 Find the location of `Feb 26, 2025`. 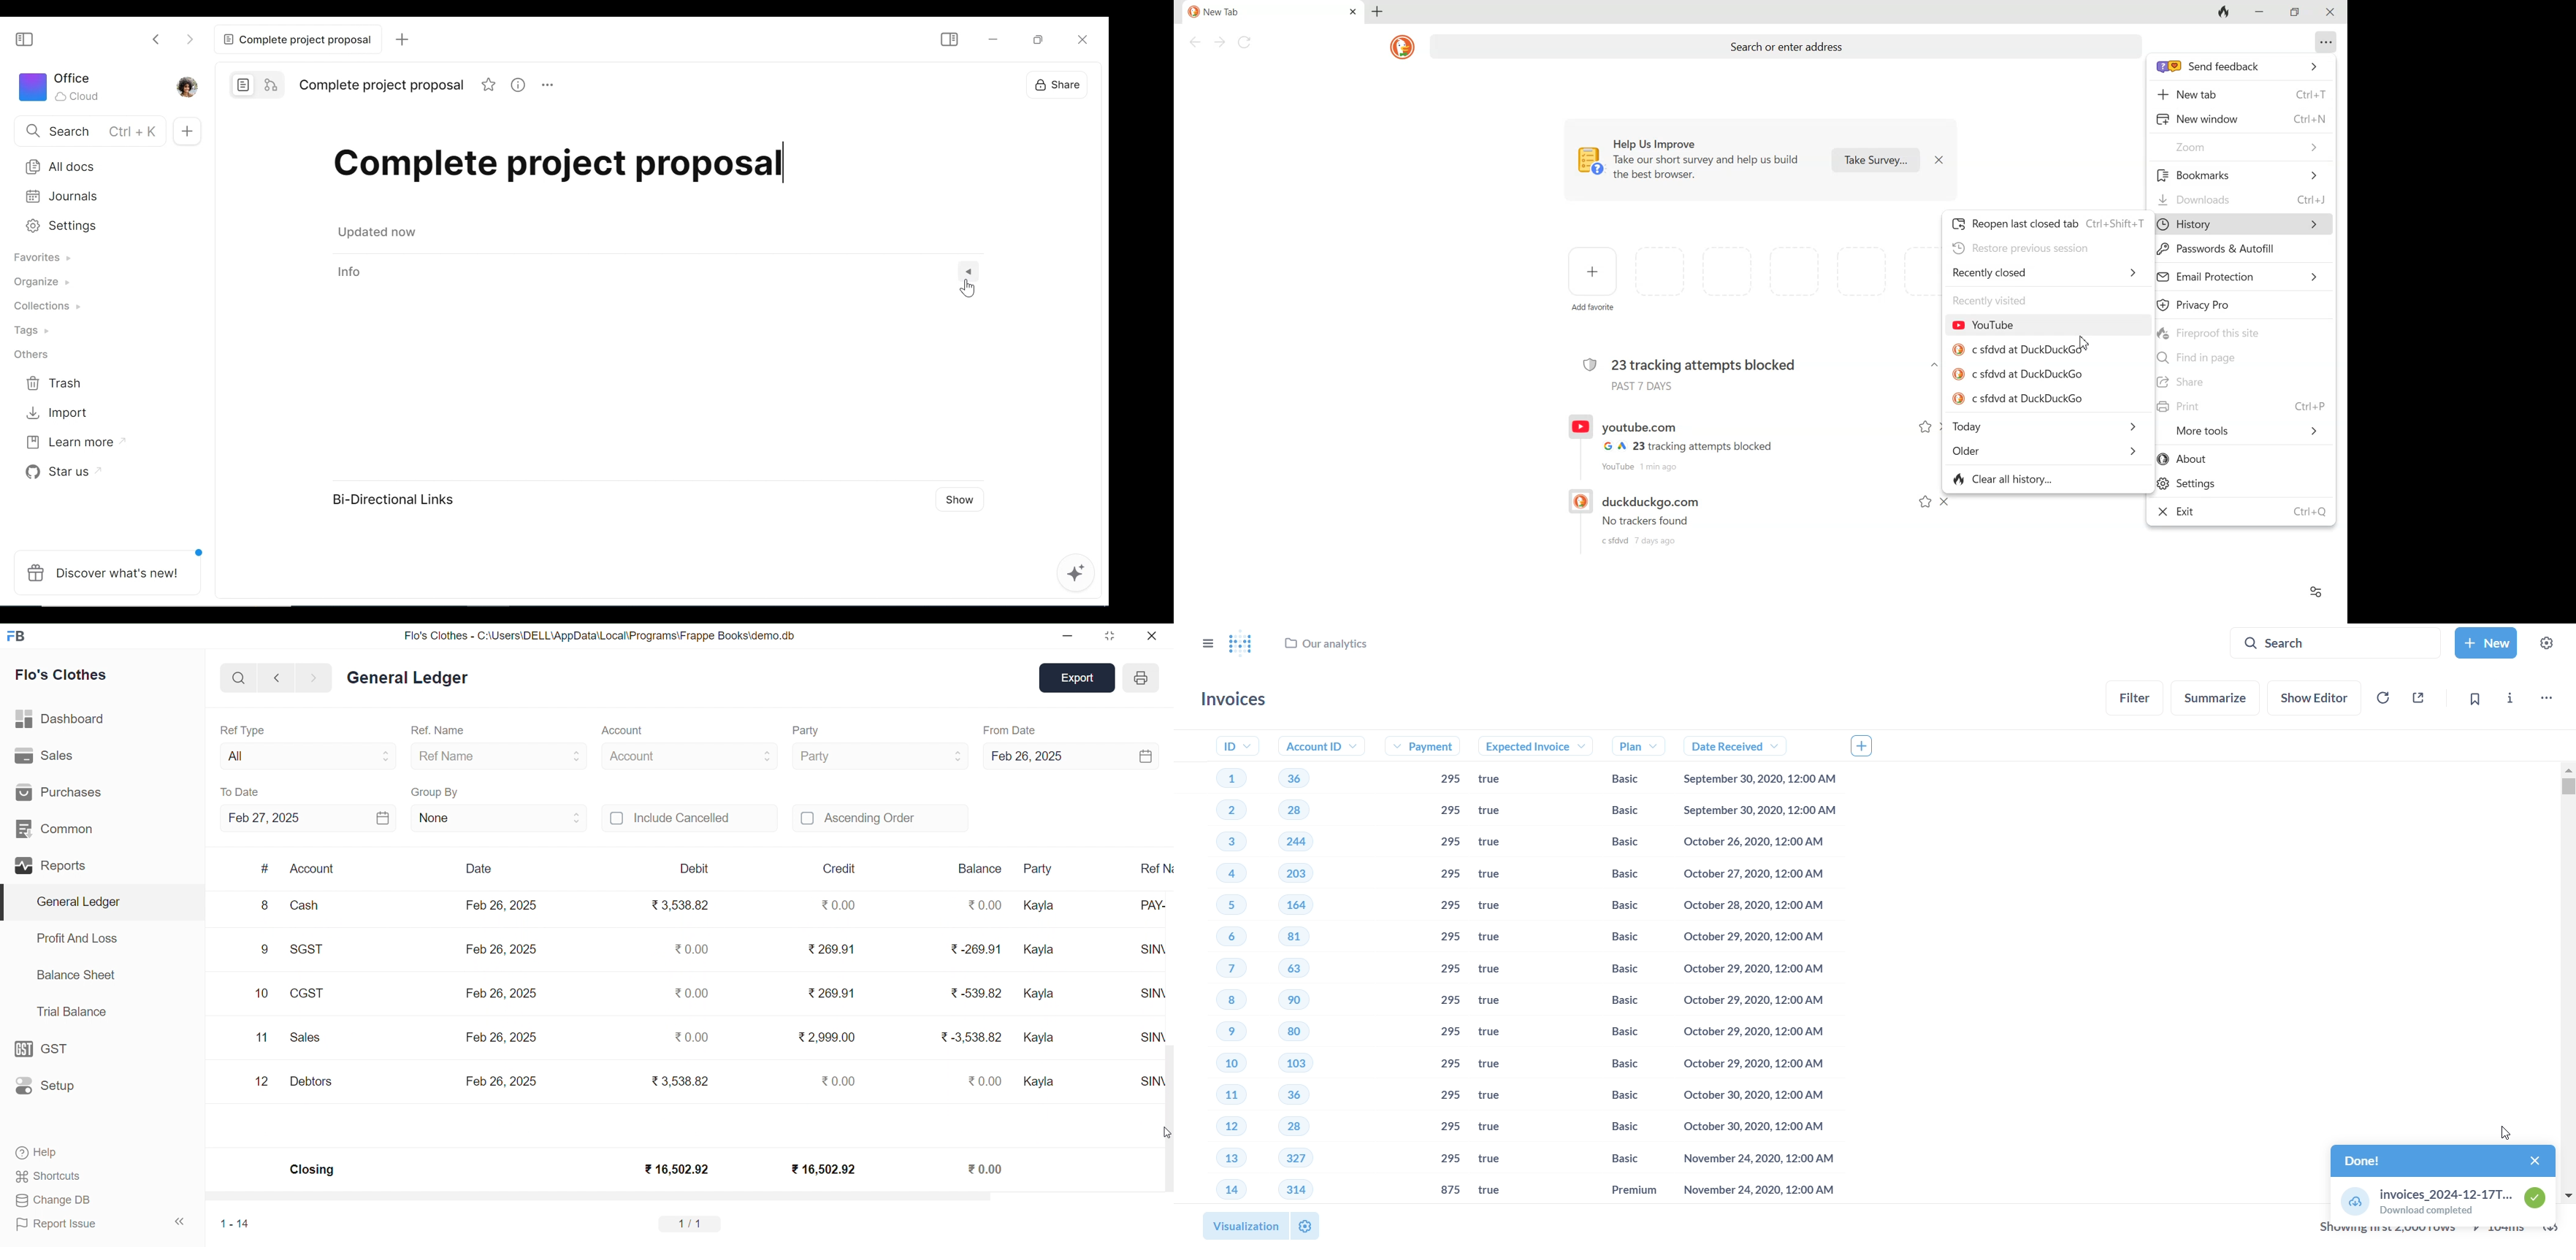

Feb 26, 2025 is located at coordinates (501, 991).